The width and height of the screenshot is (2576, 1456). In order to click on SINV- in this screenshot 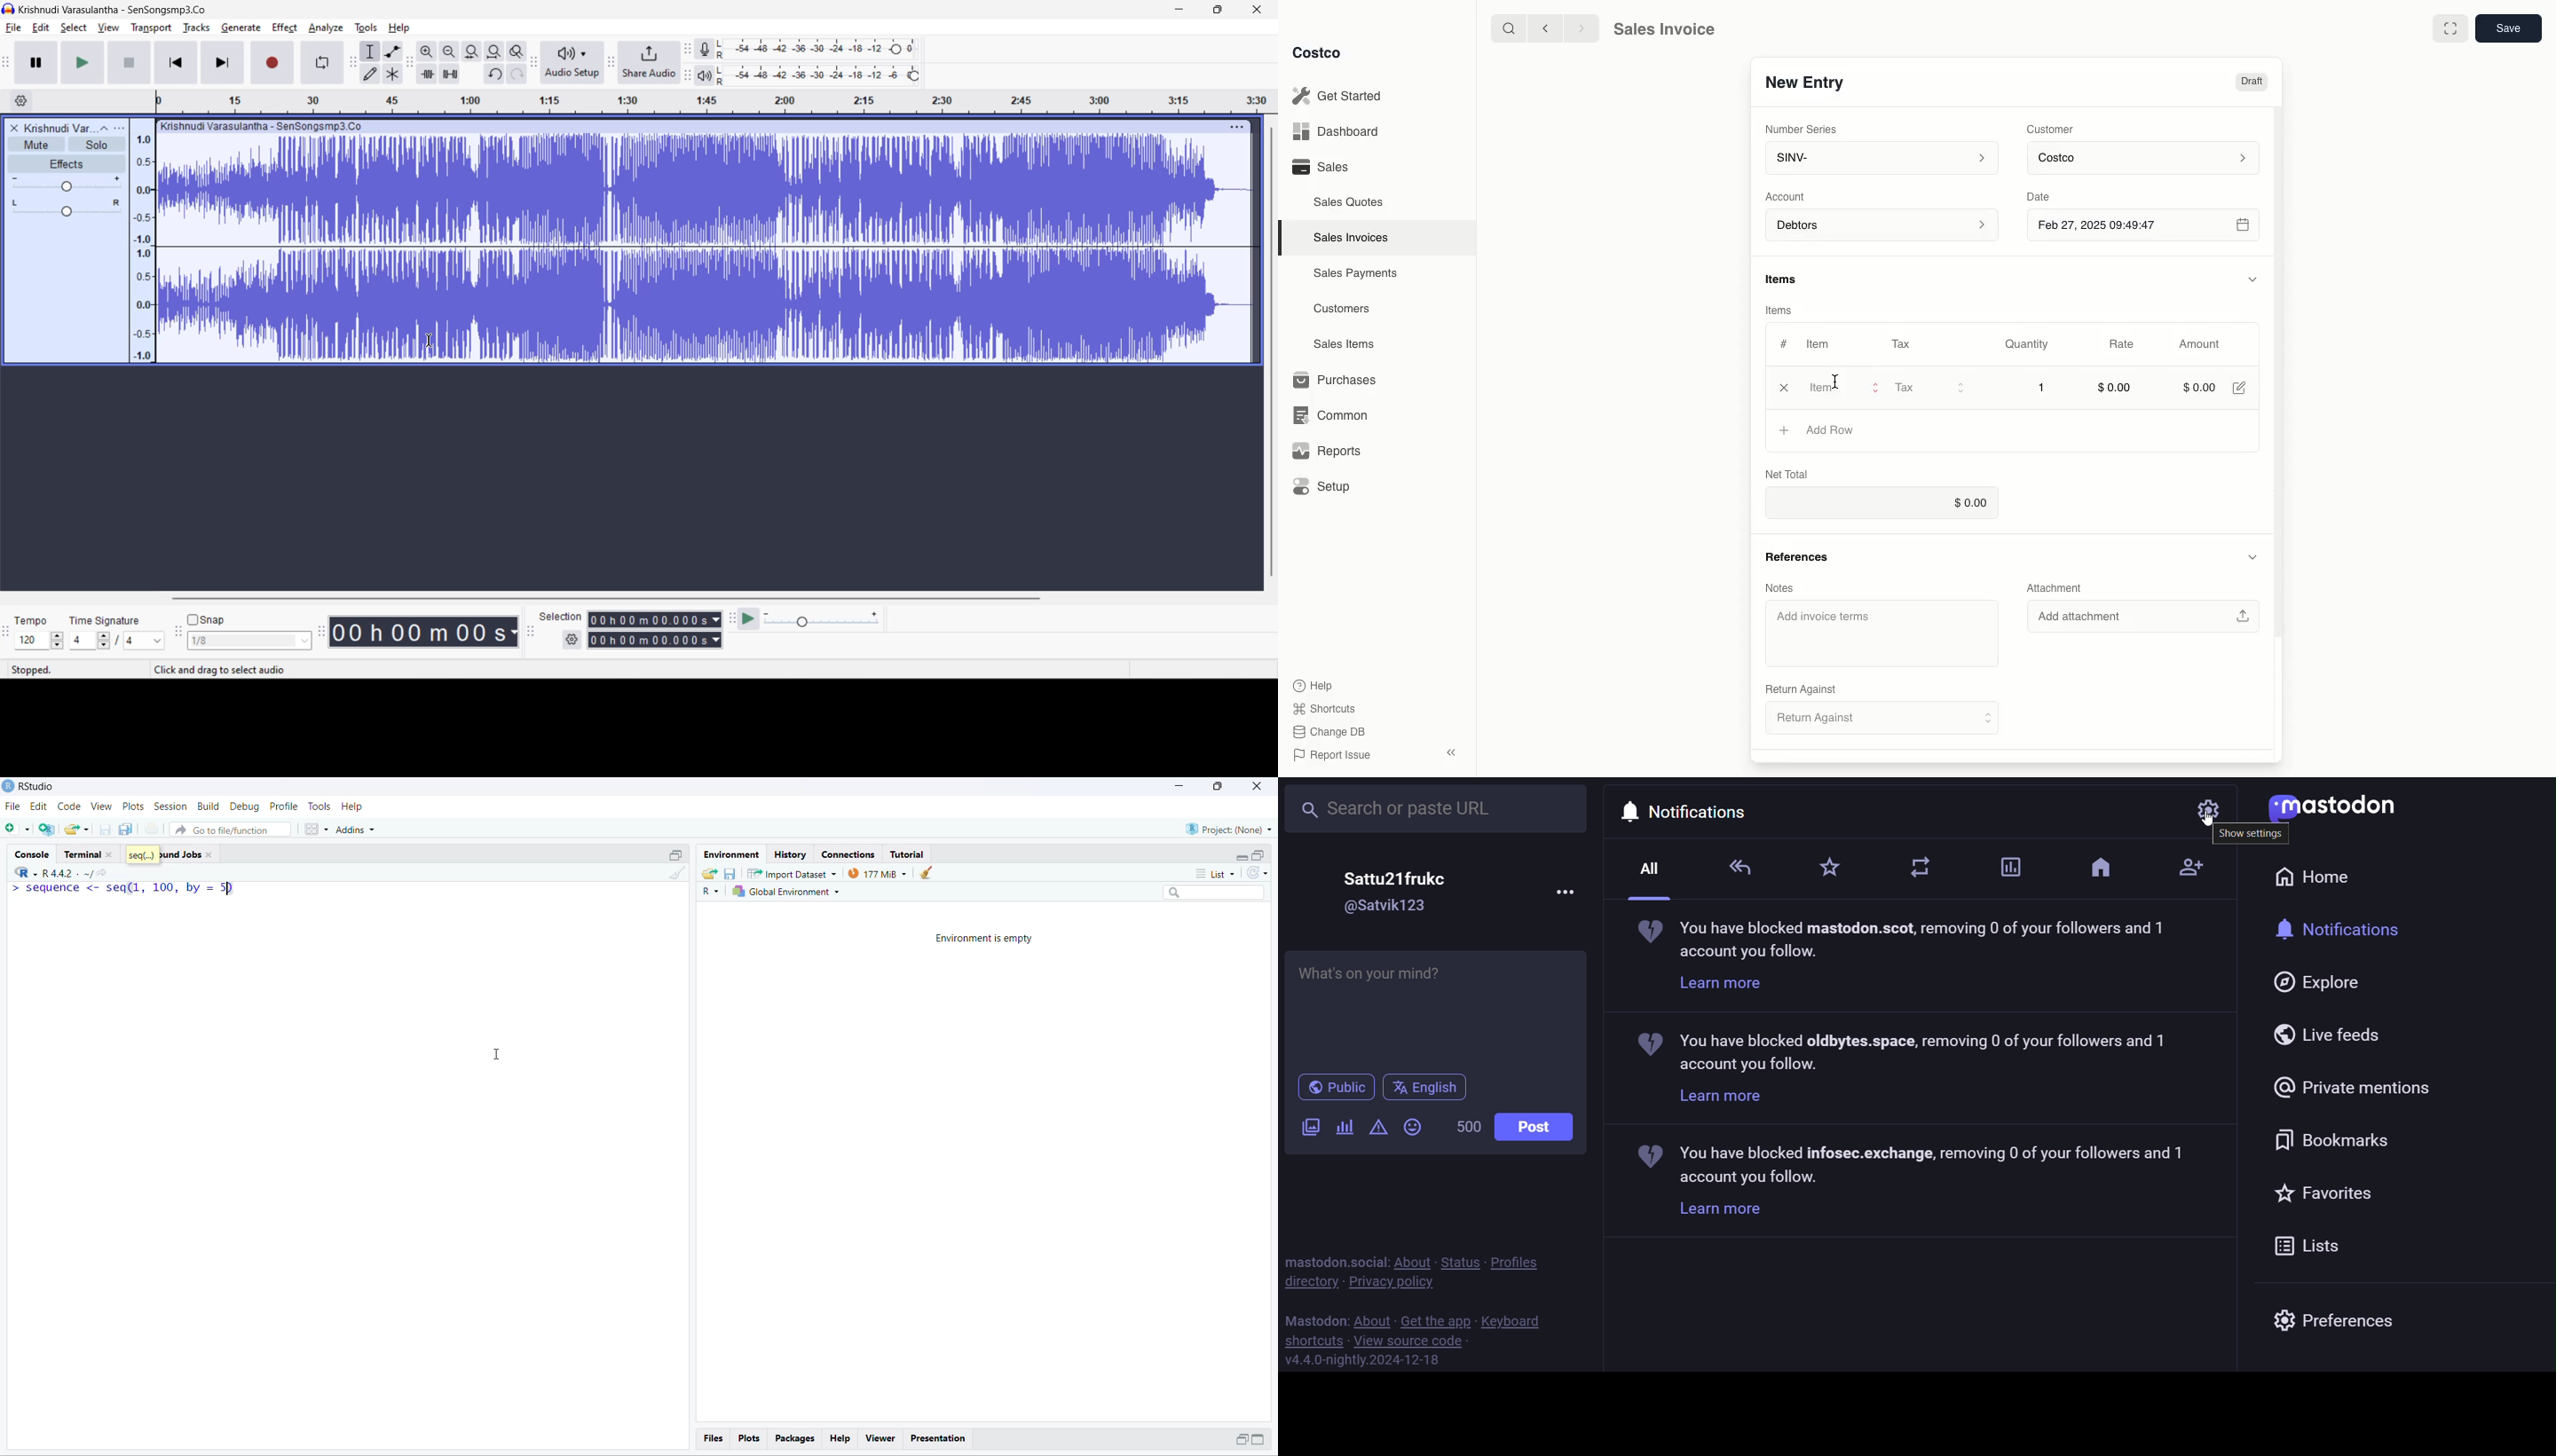, I will do `click(1878, 160)`.